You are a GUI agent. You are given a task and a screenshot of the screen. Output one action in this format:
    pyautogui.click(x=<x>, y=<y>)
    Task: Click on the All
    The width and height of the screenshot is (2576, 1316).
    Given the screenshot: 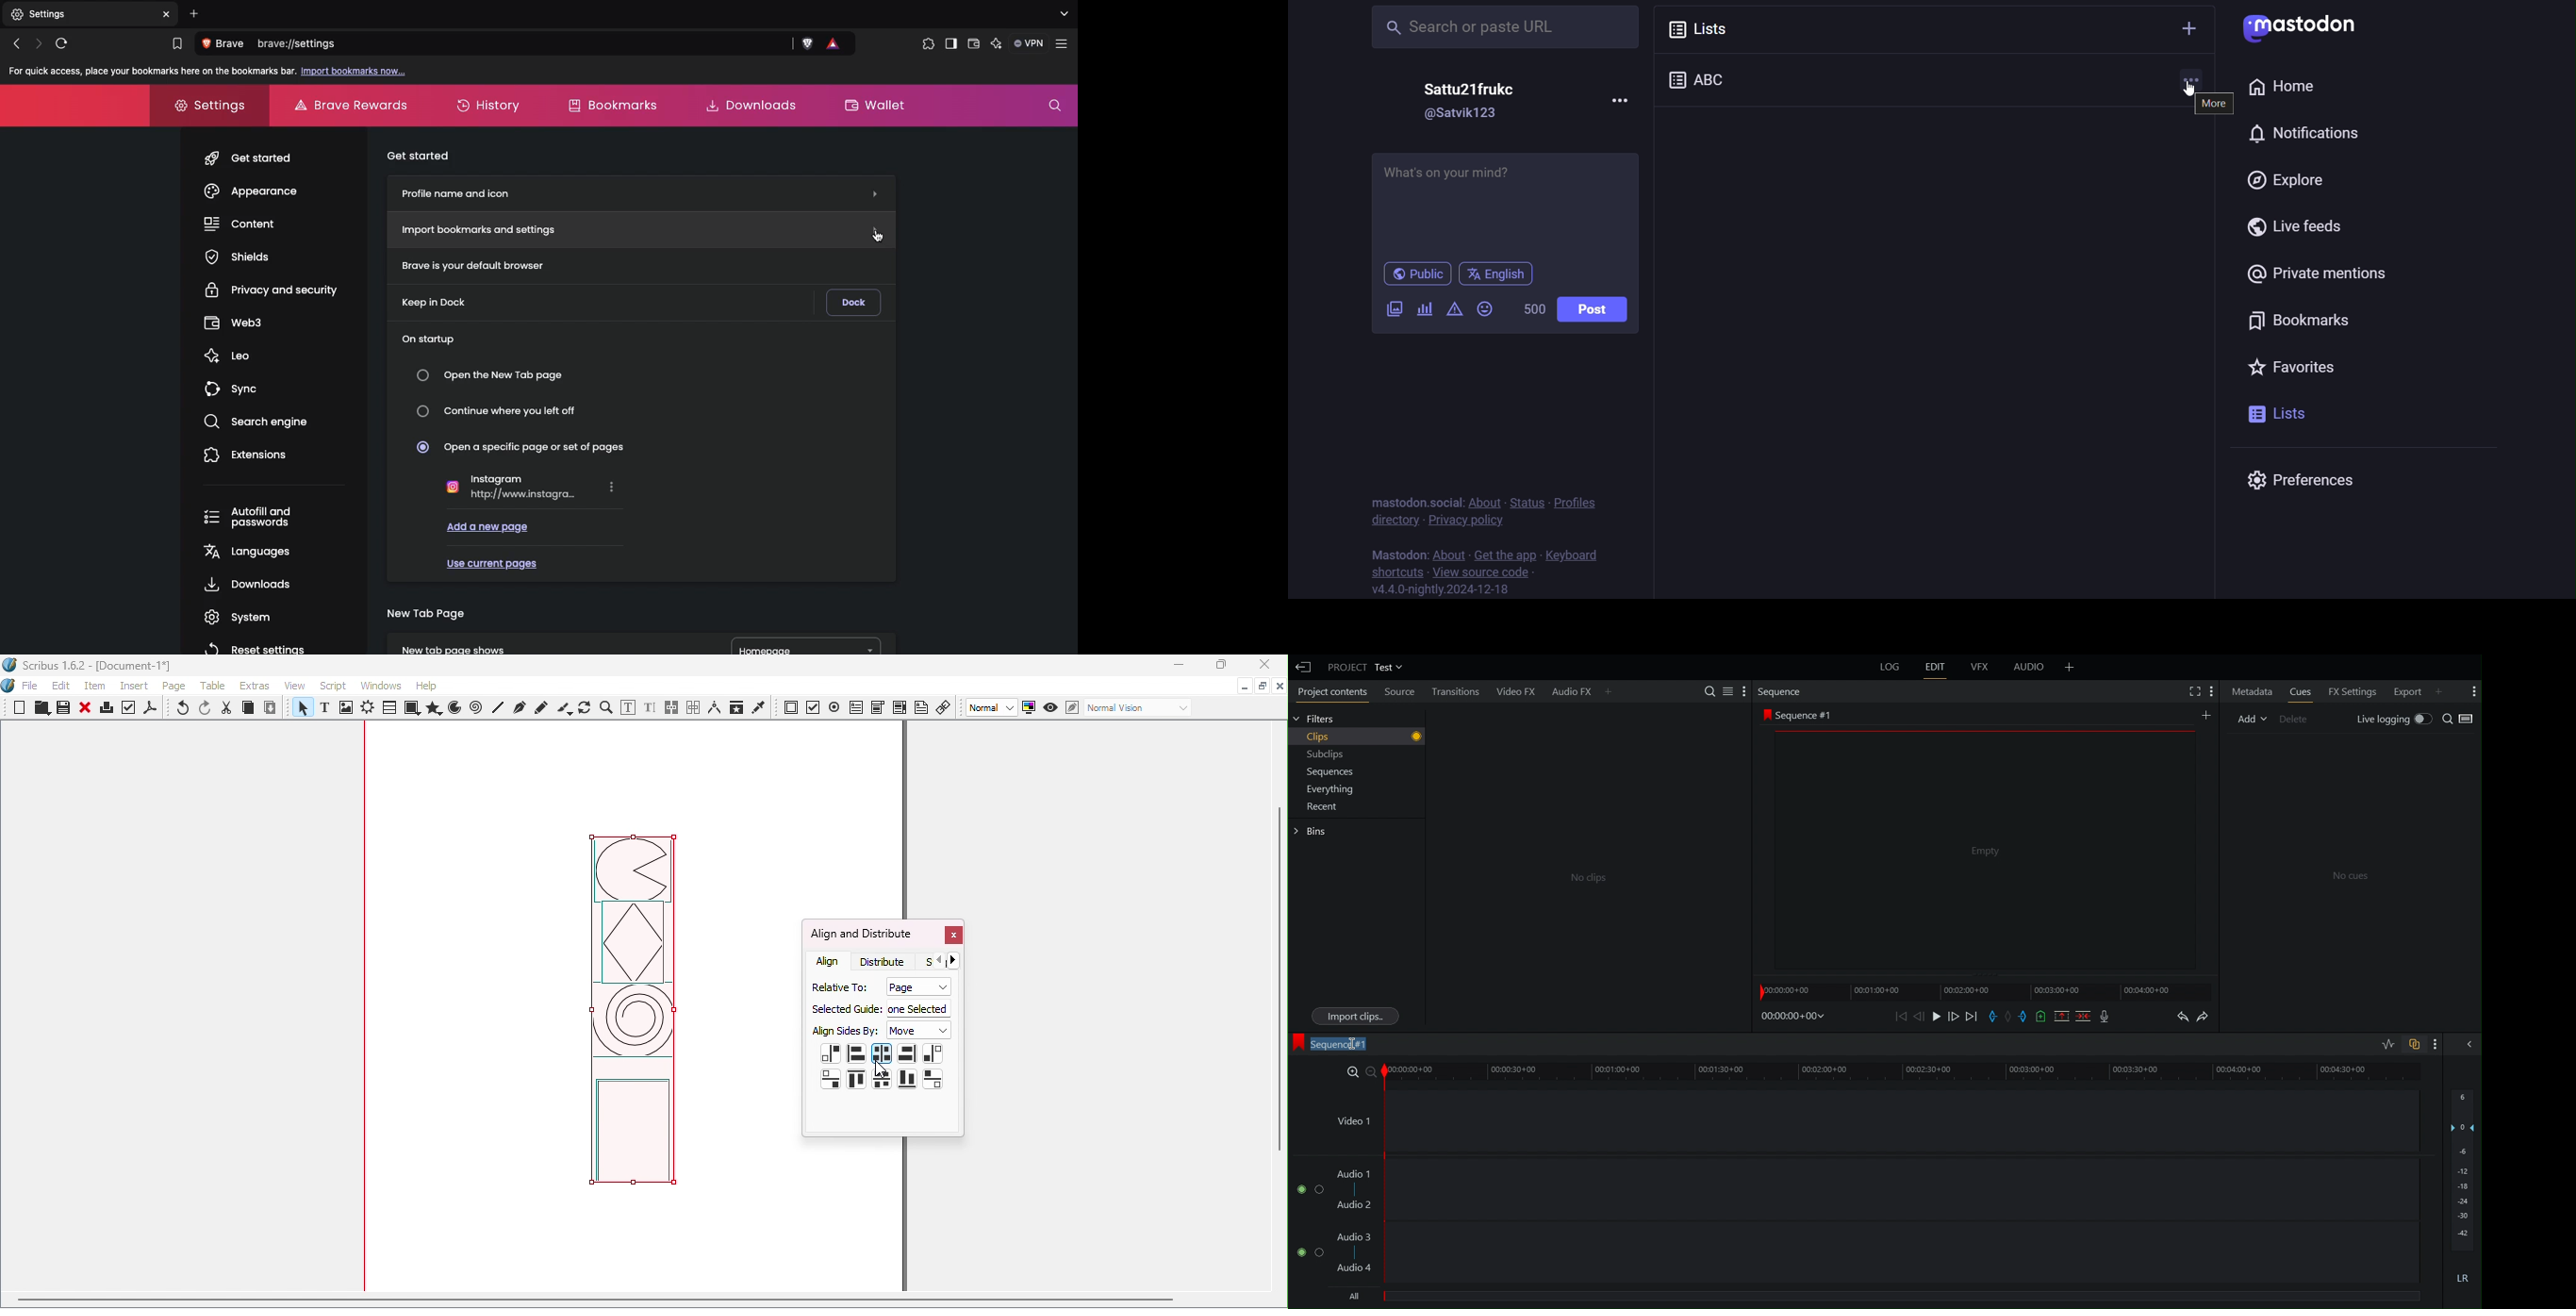 What is the action you would take?
    pyautogui.click(x=1358, y=1296)
    